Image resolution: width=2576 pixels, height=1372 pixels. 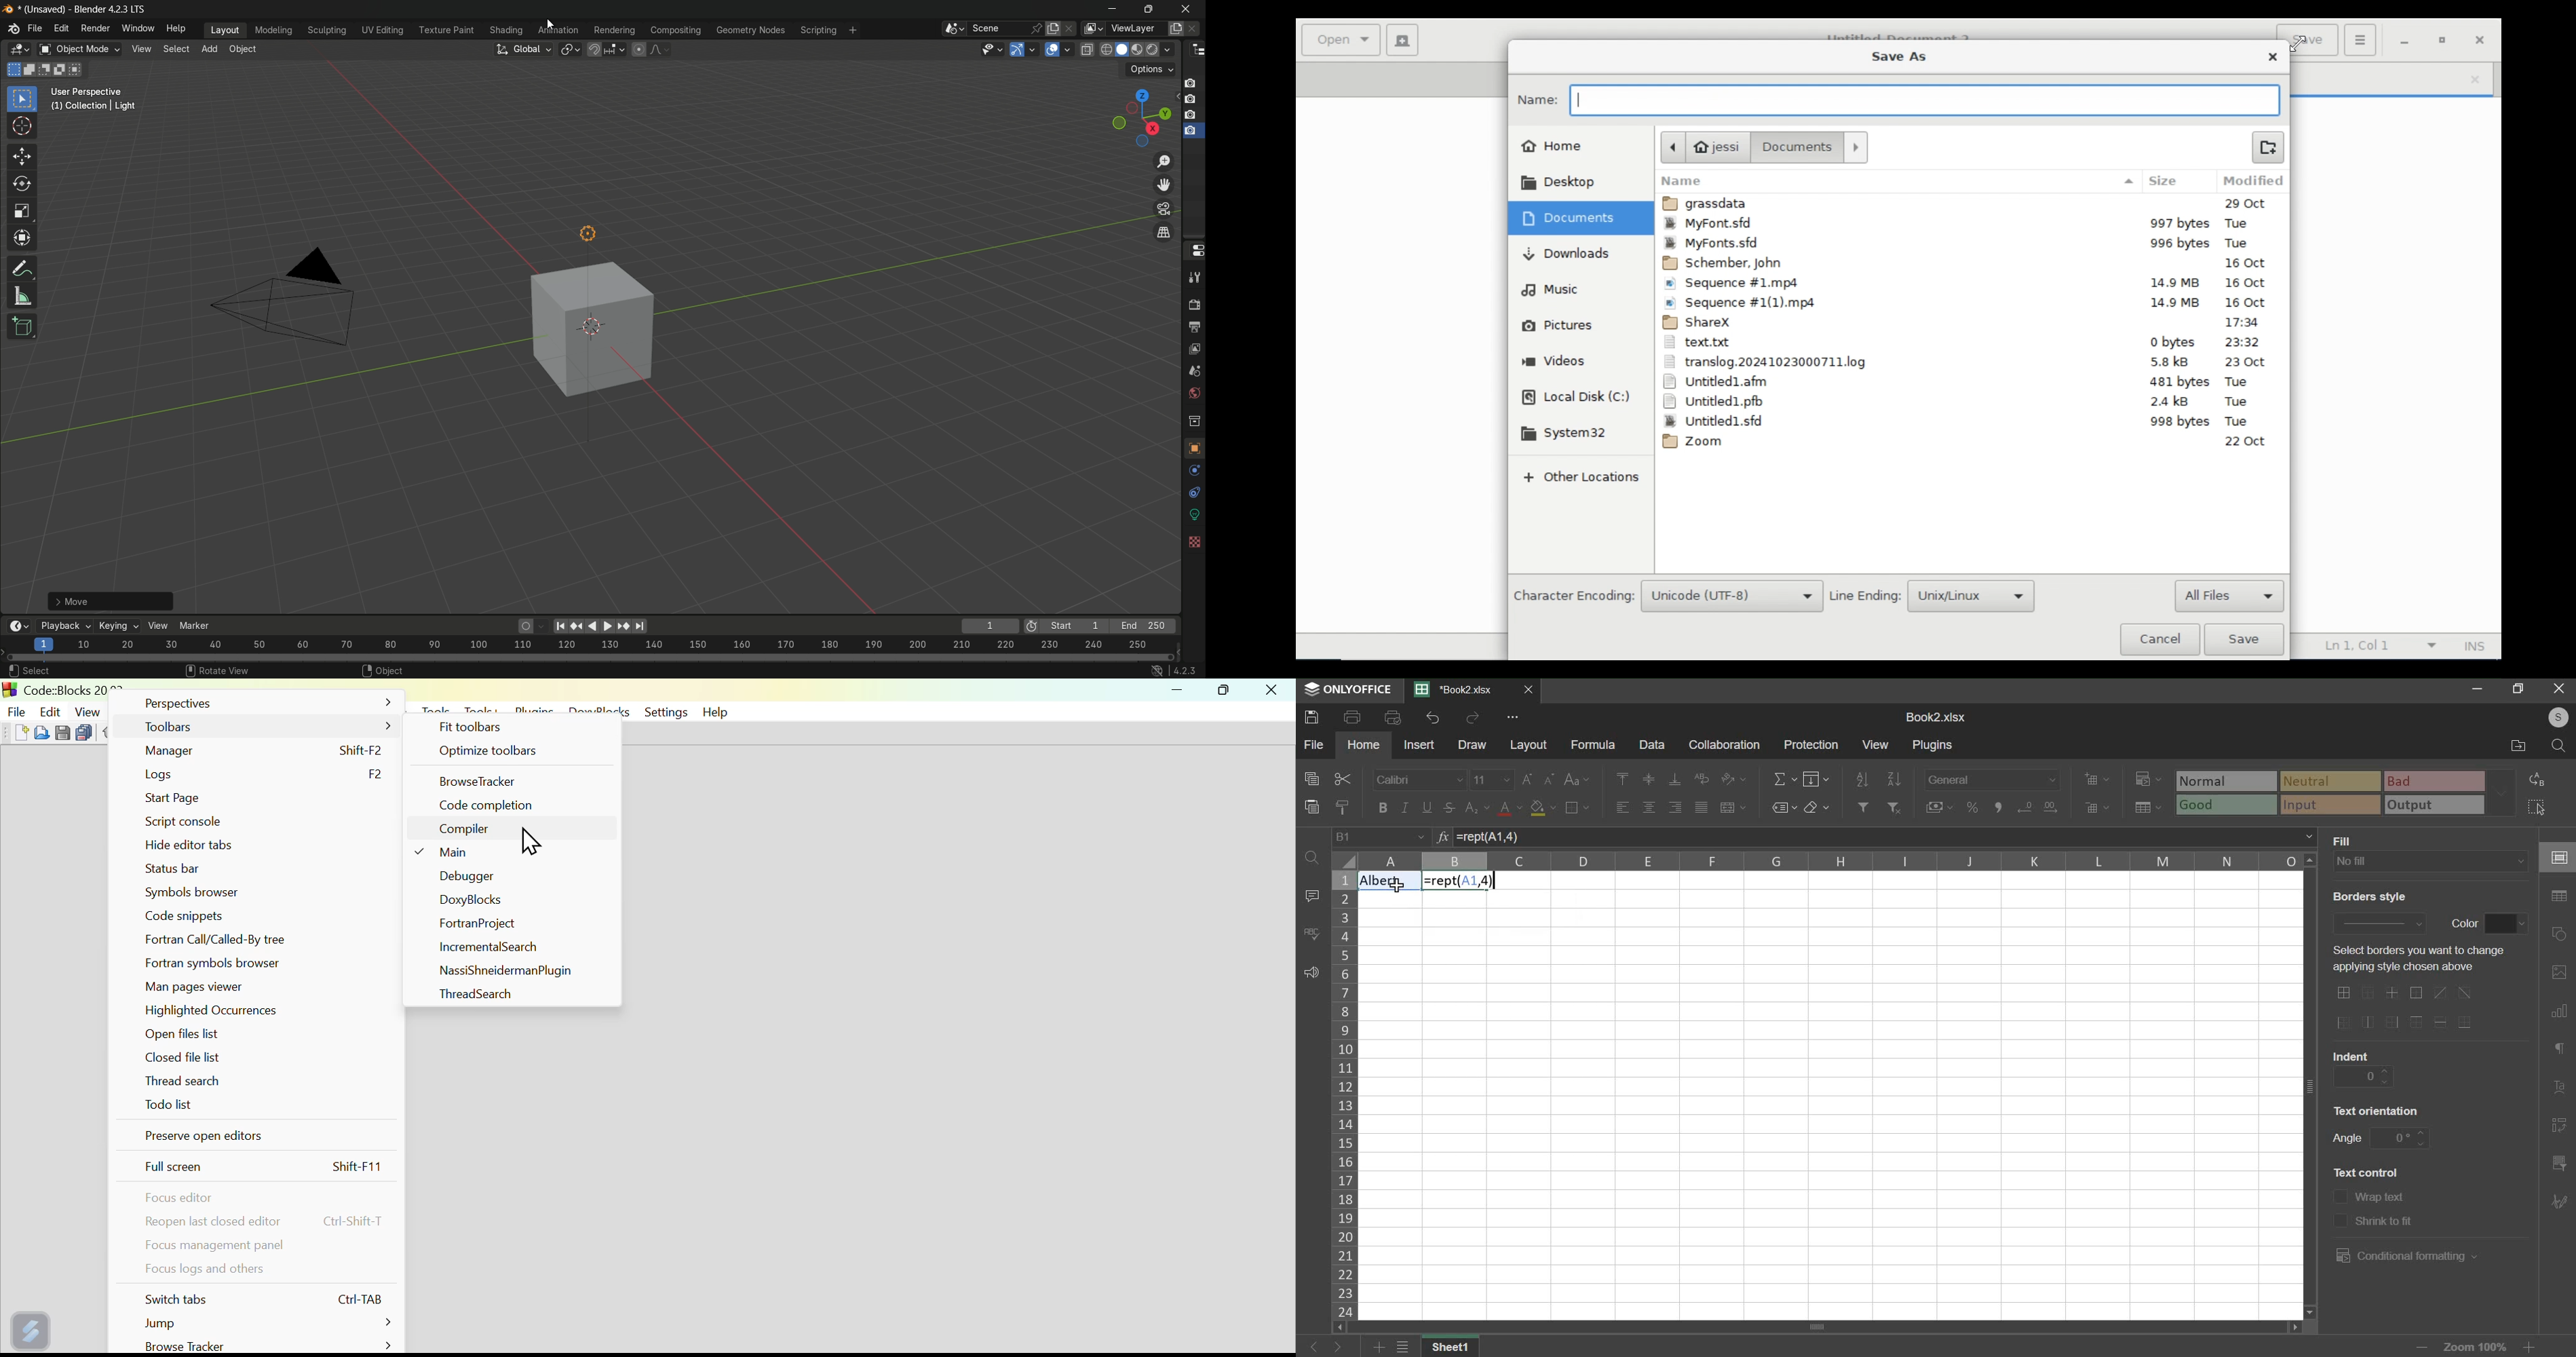 I want to click on Document, so click(x=1798, y=147).